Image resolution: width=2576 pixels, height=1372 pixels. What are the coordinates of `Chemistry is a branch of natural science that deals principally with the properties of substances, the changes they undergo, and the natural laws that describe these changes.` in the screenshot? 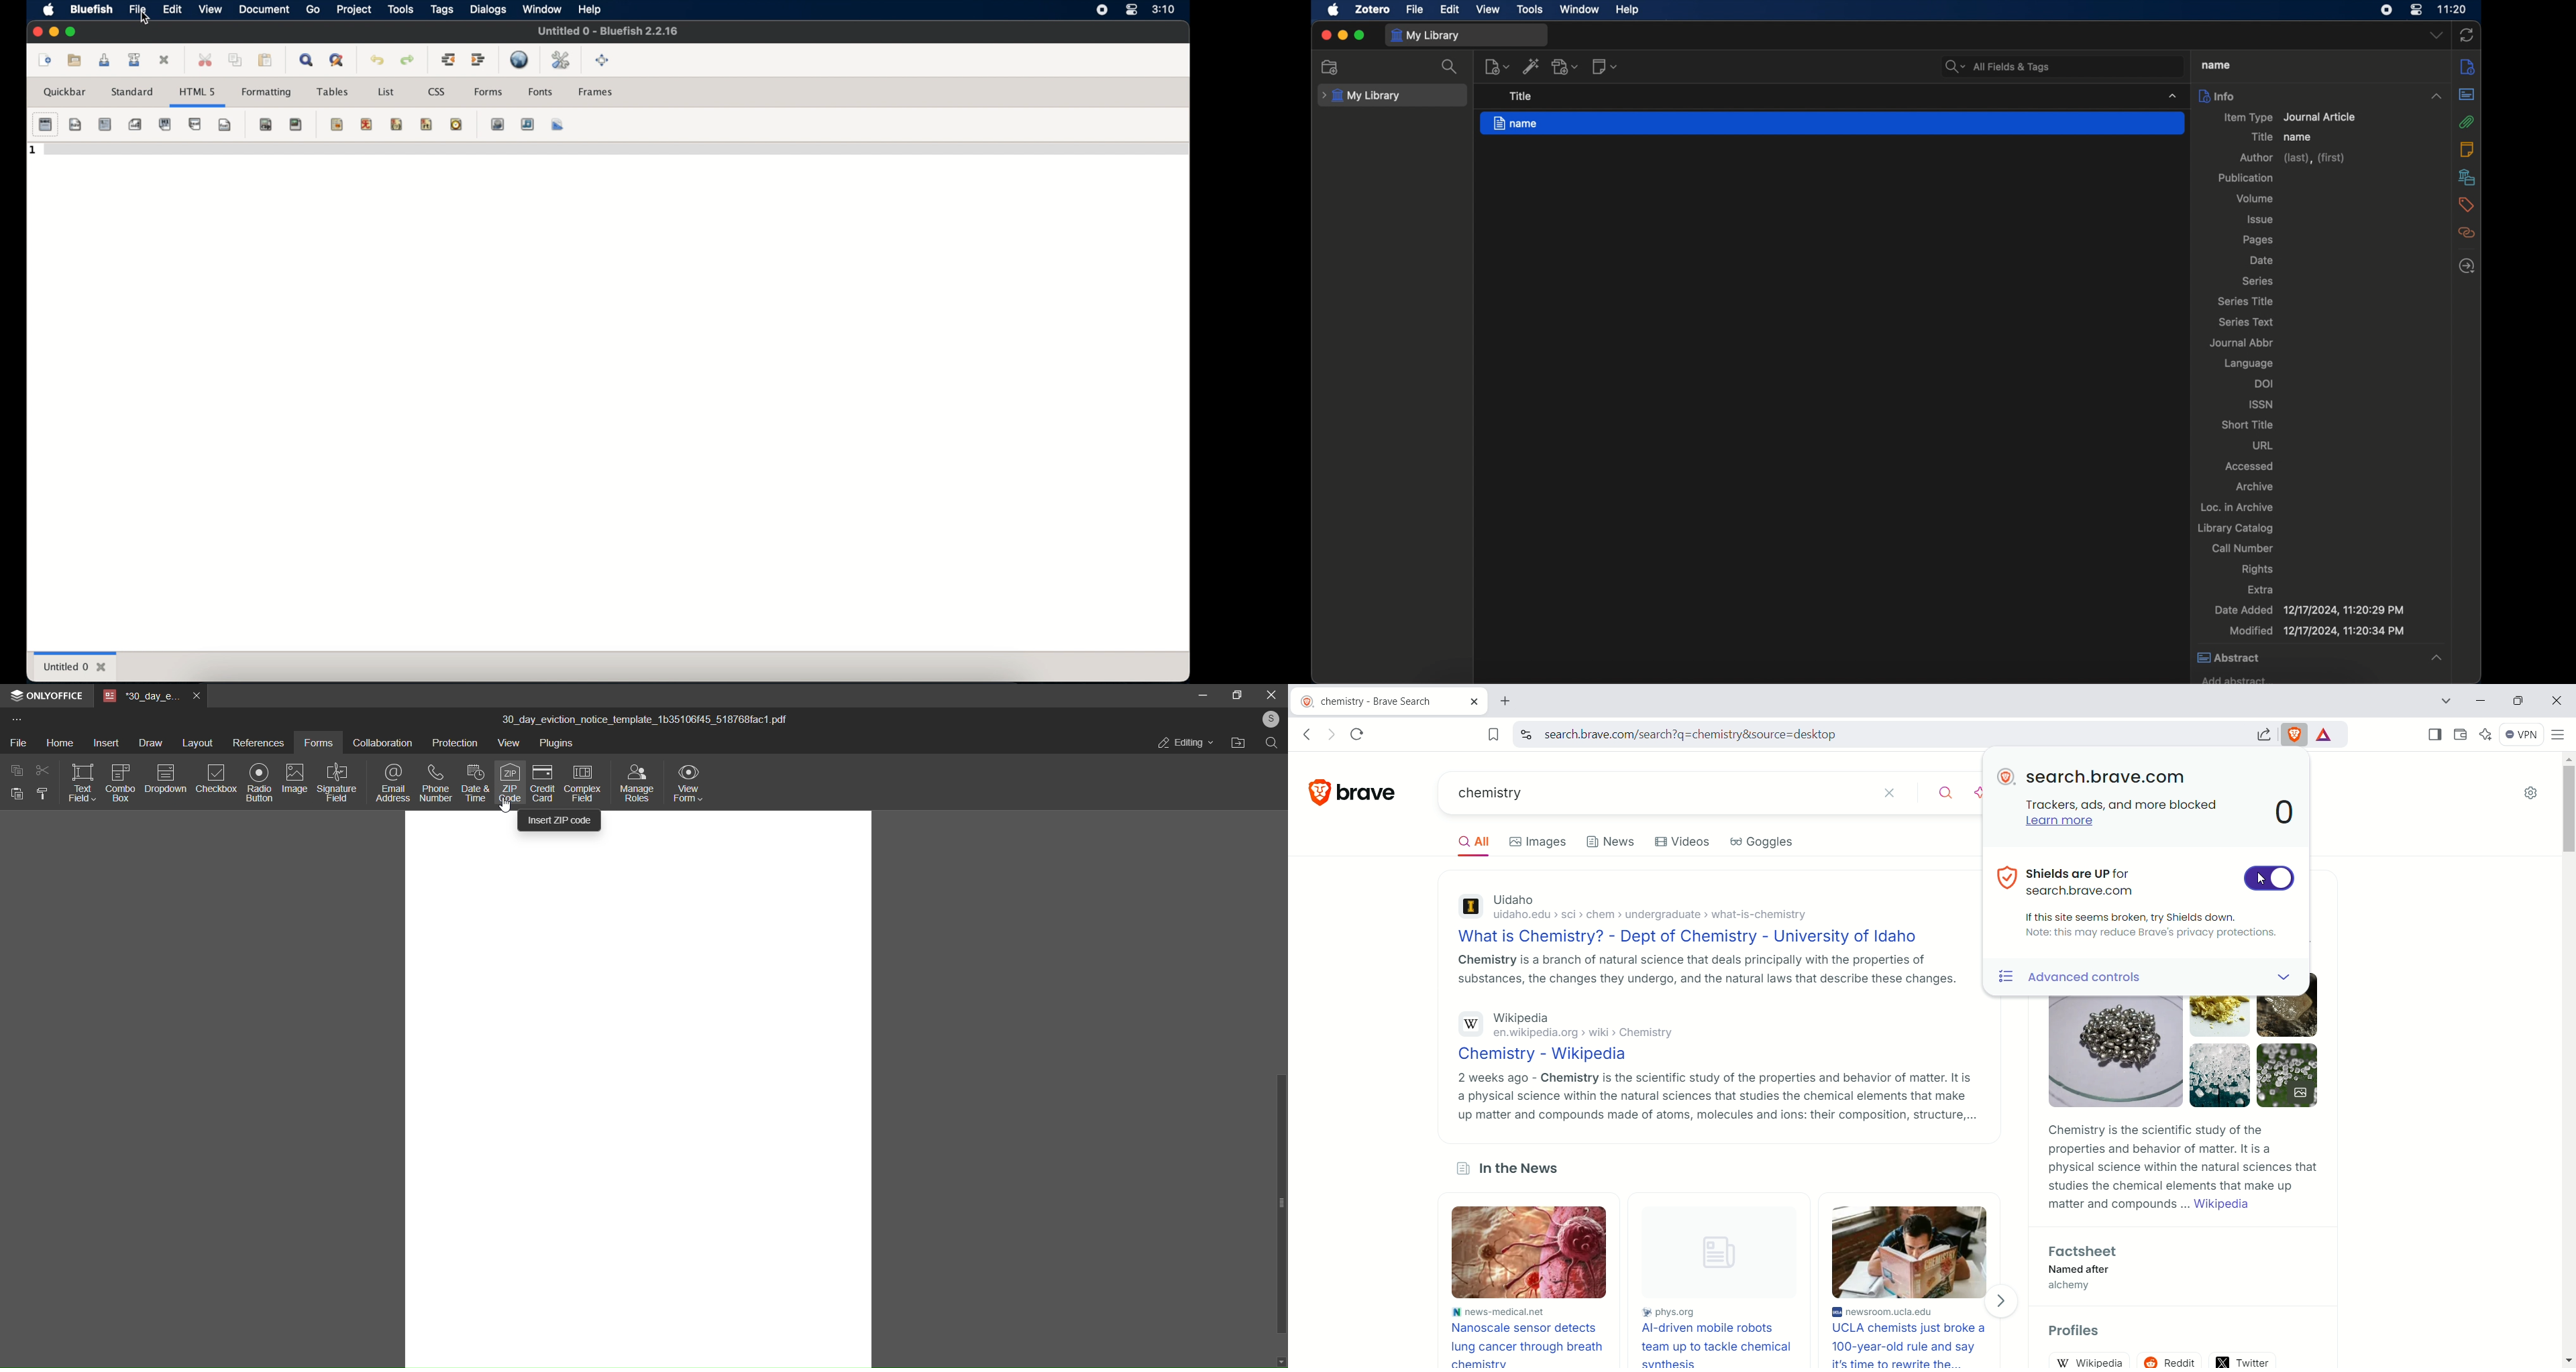 It's located at (1704, 970).